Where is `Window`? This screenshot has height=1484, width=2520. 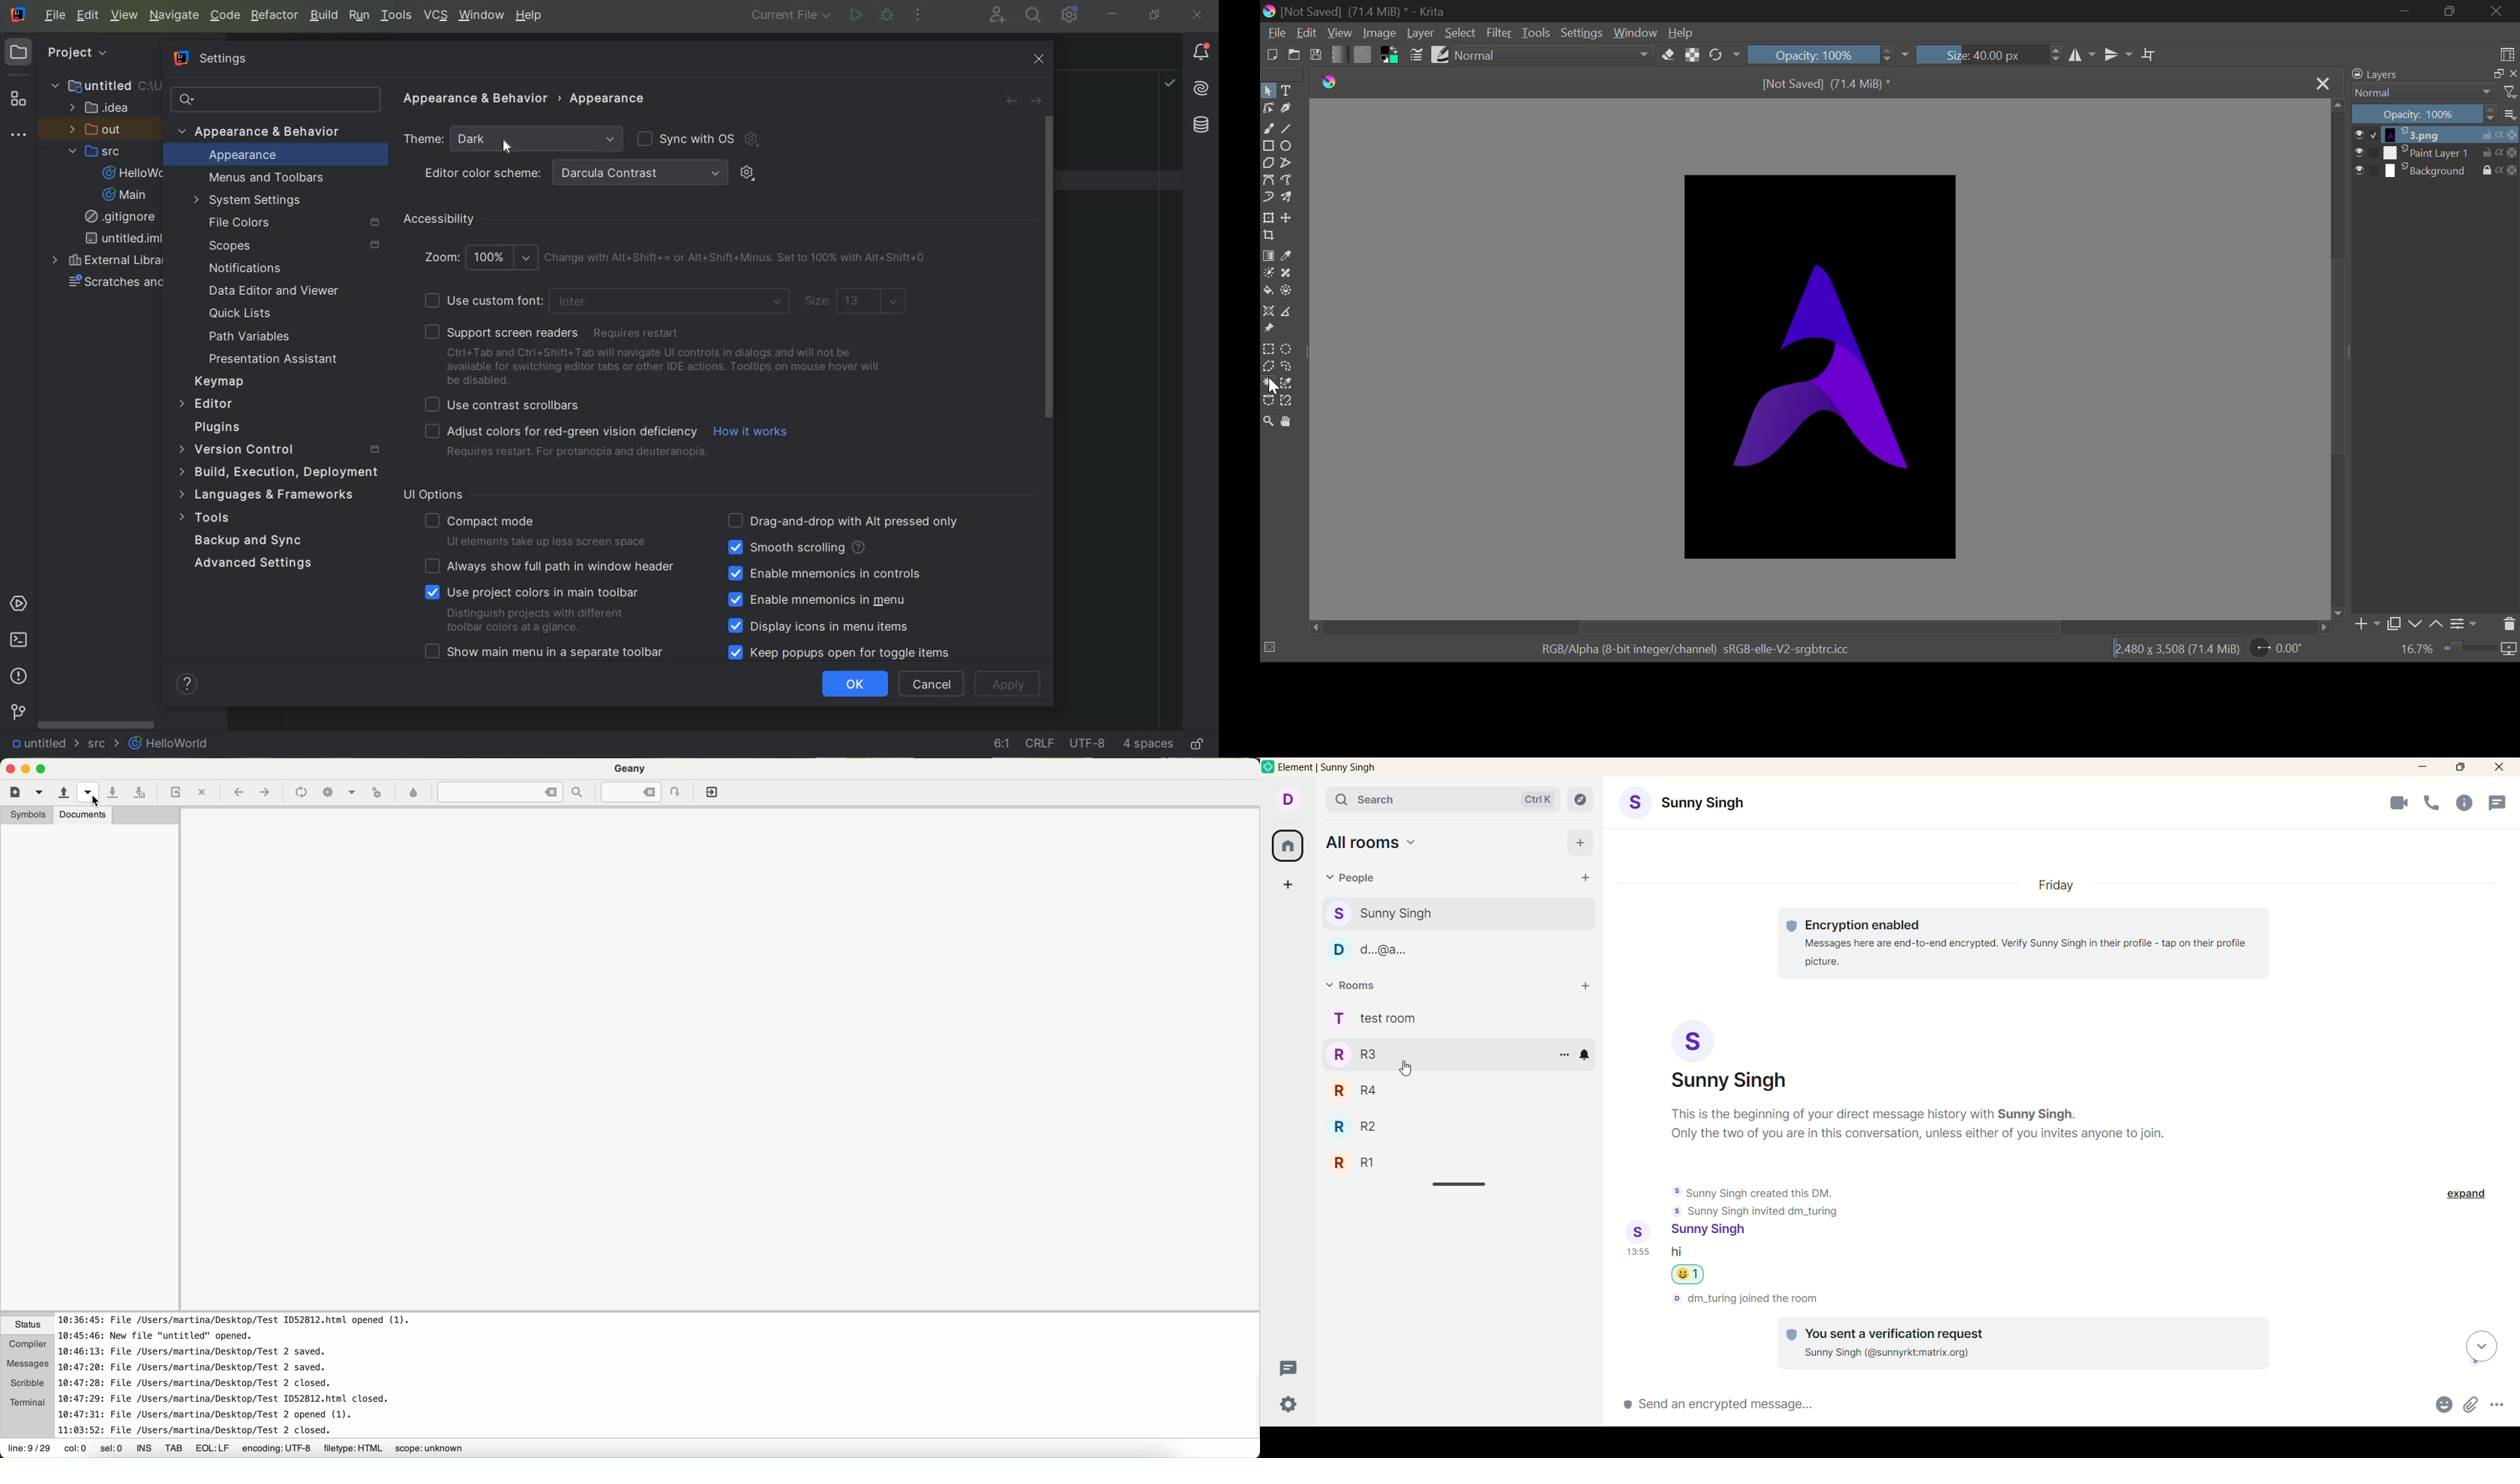 Window is located at coordinates (1633, 33).